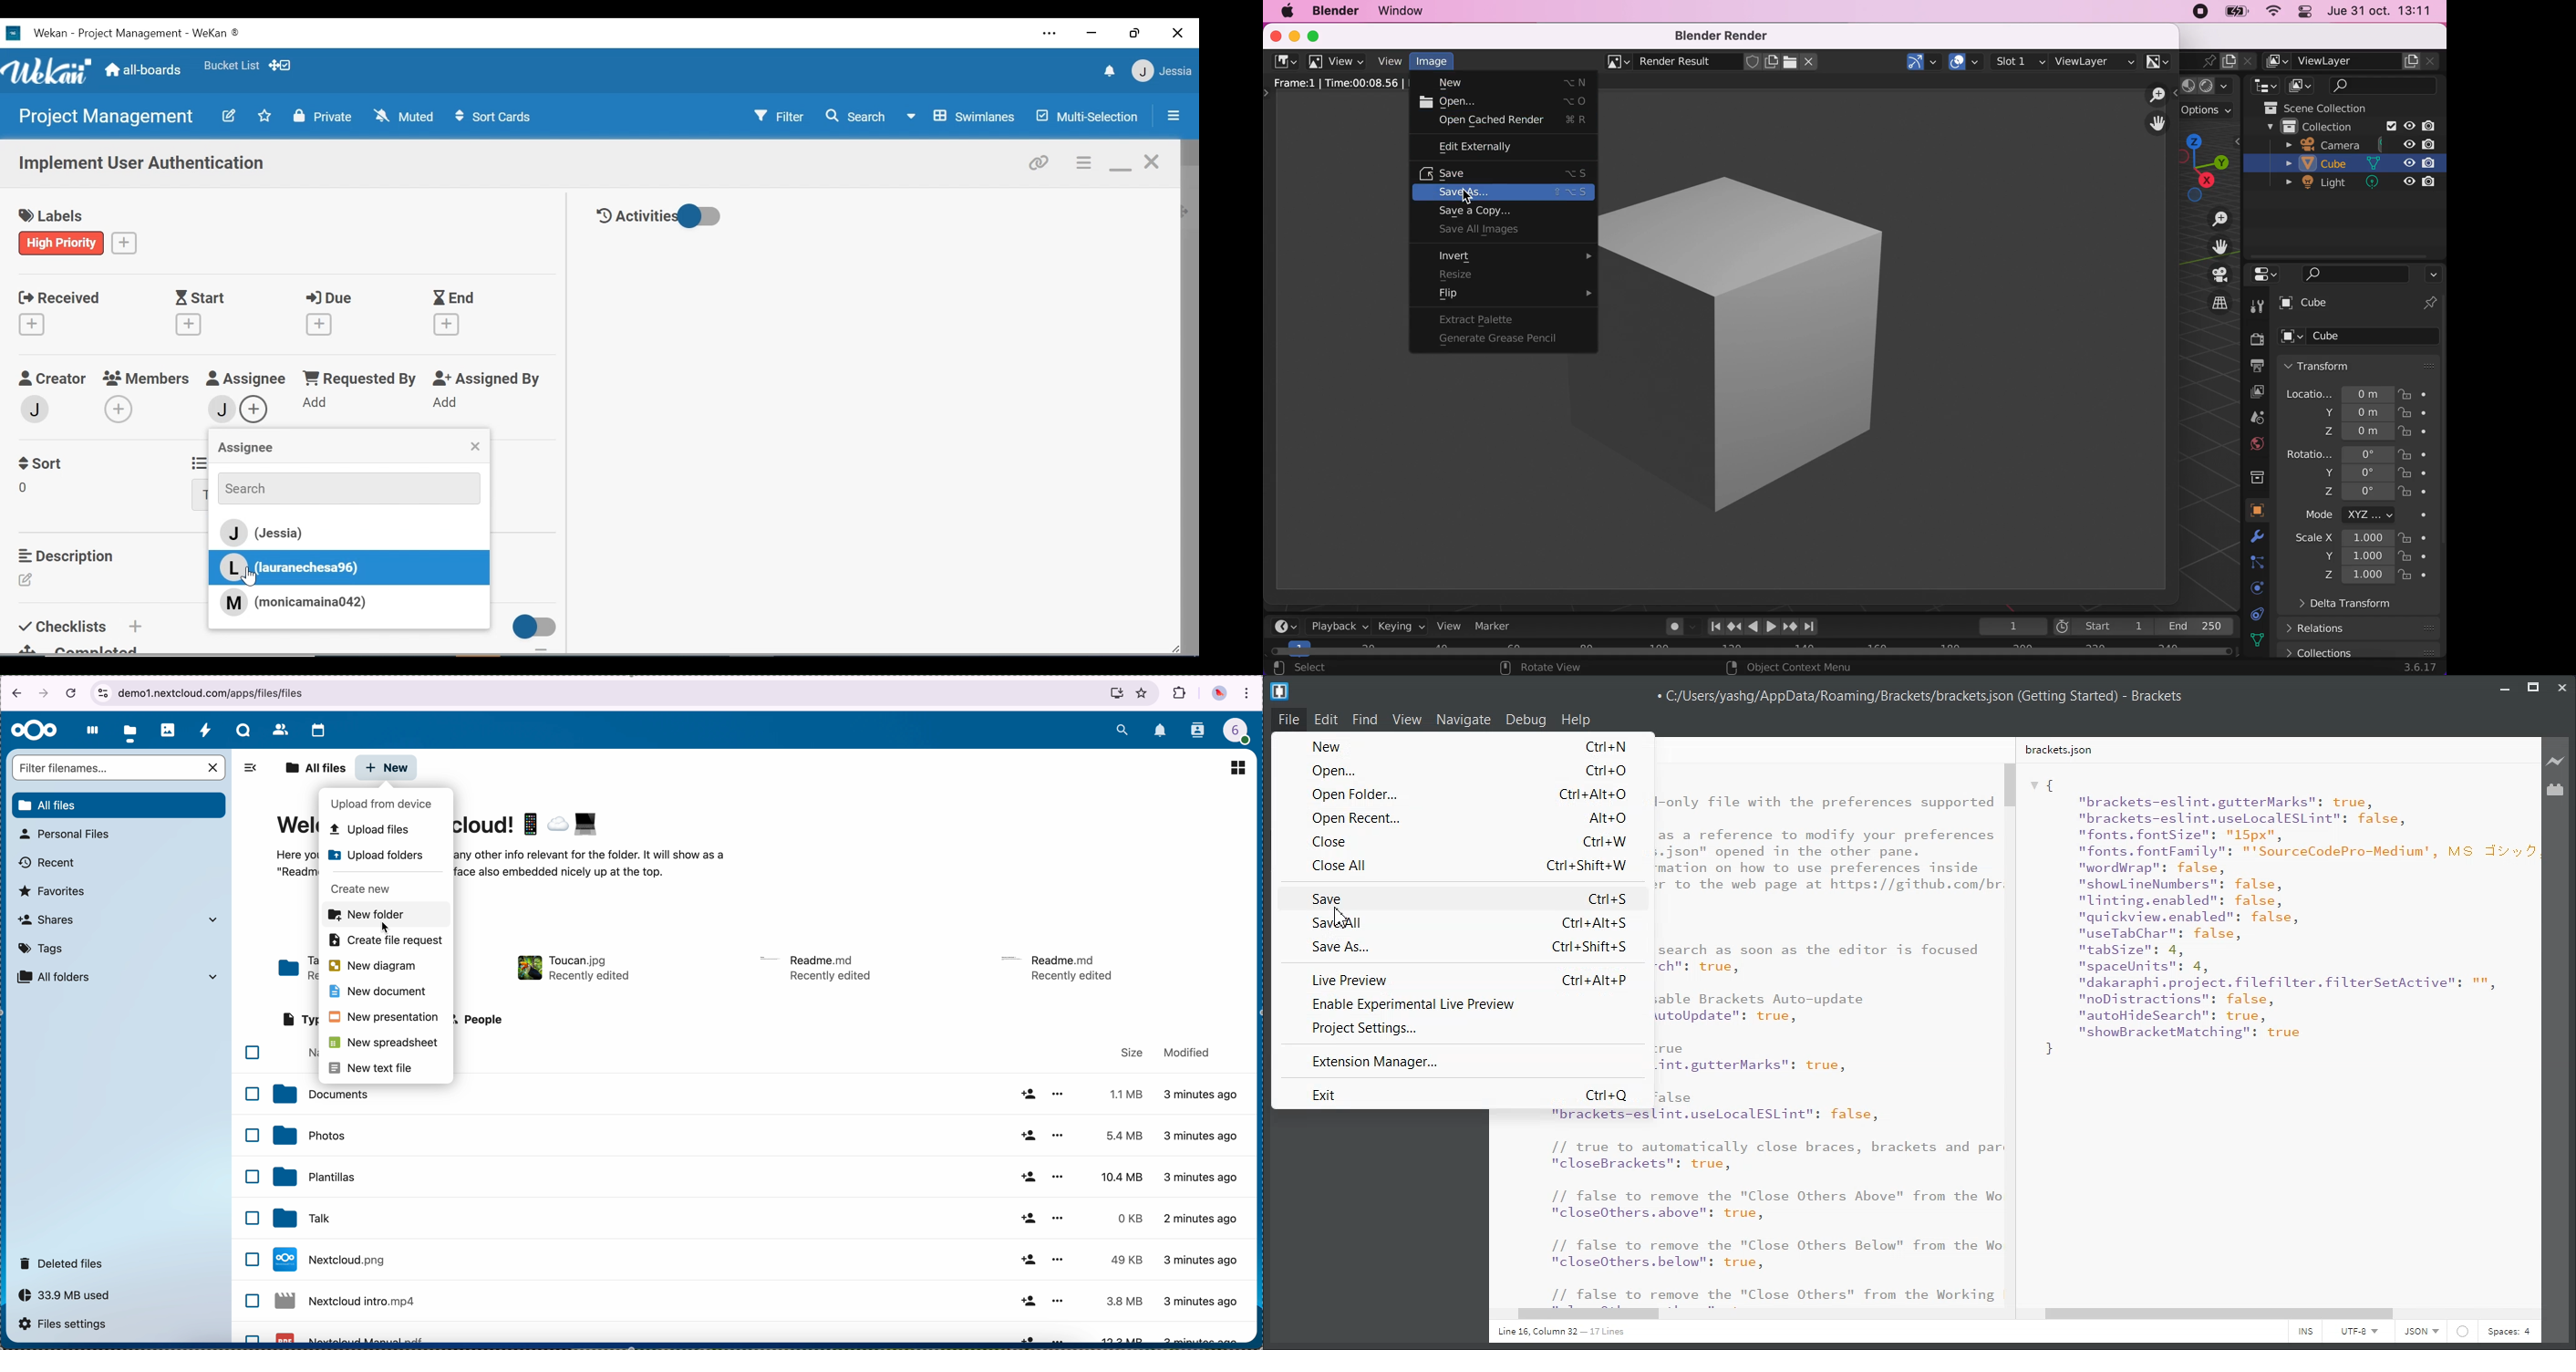 Image resolution: width=2576 pixels, height=1372 pixels. What do you see at coordinates (1753, 625) in the screenshot?
I see `play animation` at bounding box center [1753, 625].